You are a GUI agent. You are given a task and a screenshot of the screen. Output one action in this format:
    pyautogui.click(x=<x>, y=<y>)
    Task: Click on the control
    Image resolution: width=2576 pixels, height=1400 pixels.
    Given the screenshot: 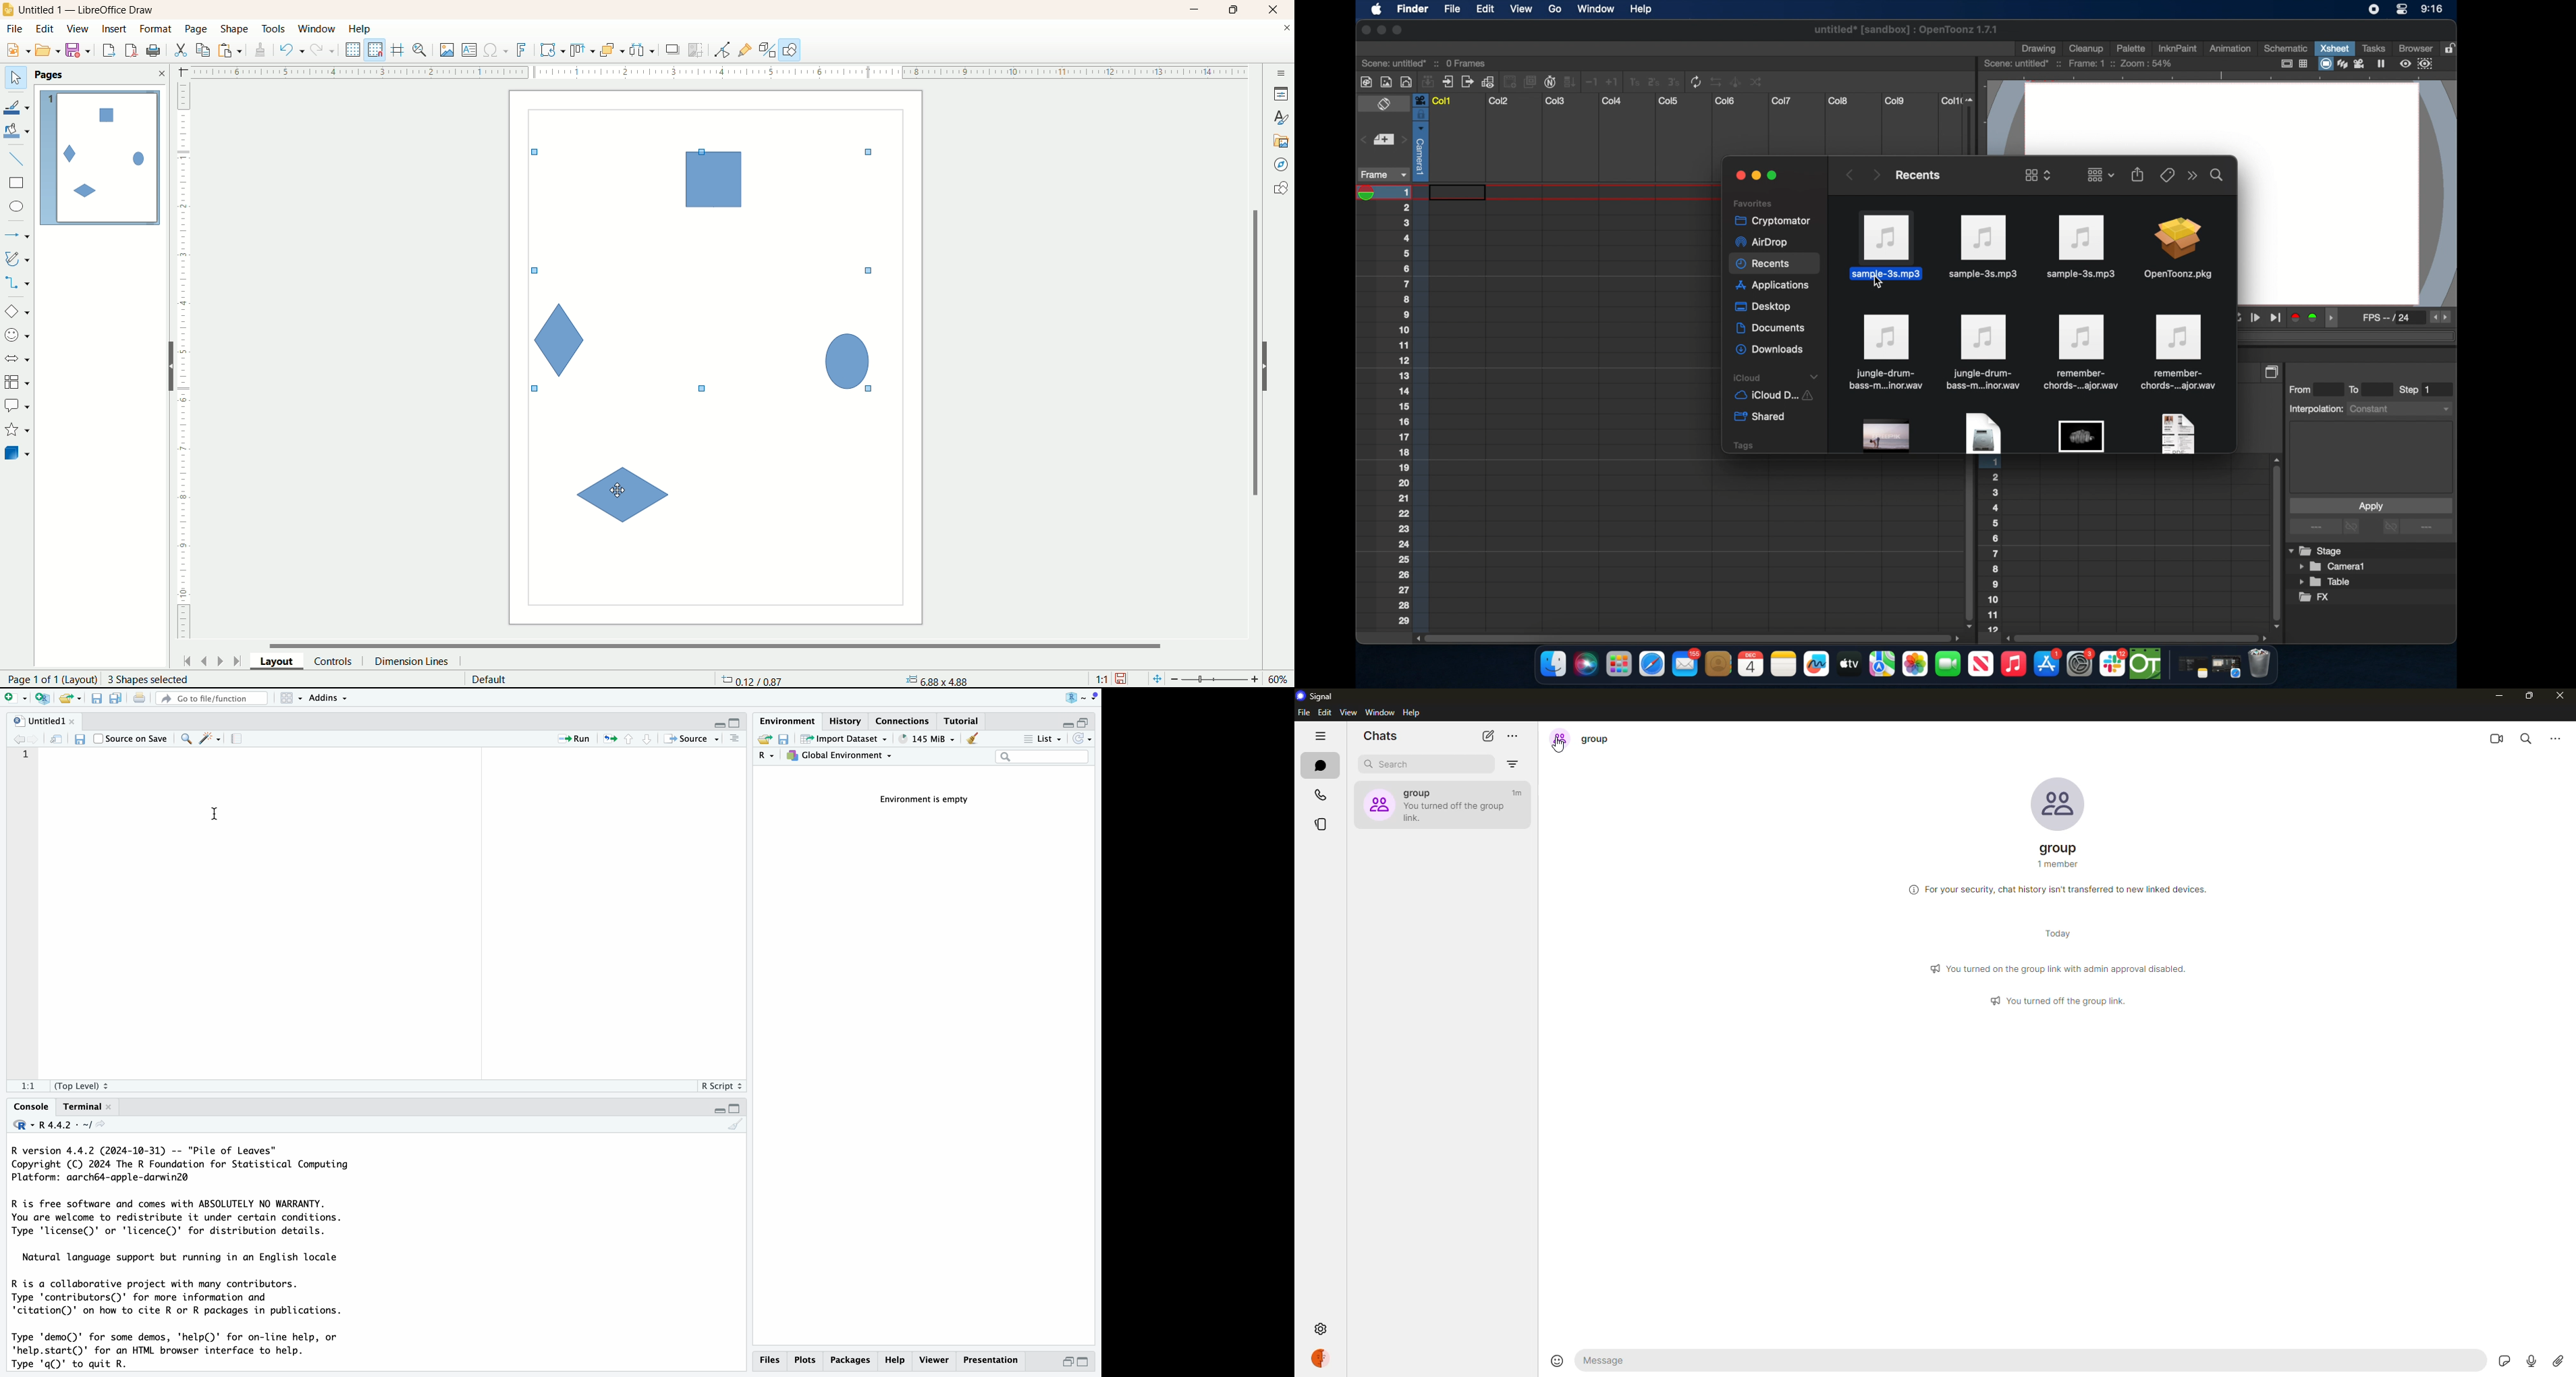 What is the action you would take?
    pyautogui.click(x=339, y=661)
    